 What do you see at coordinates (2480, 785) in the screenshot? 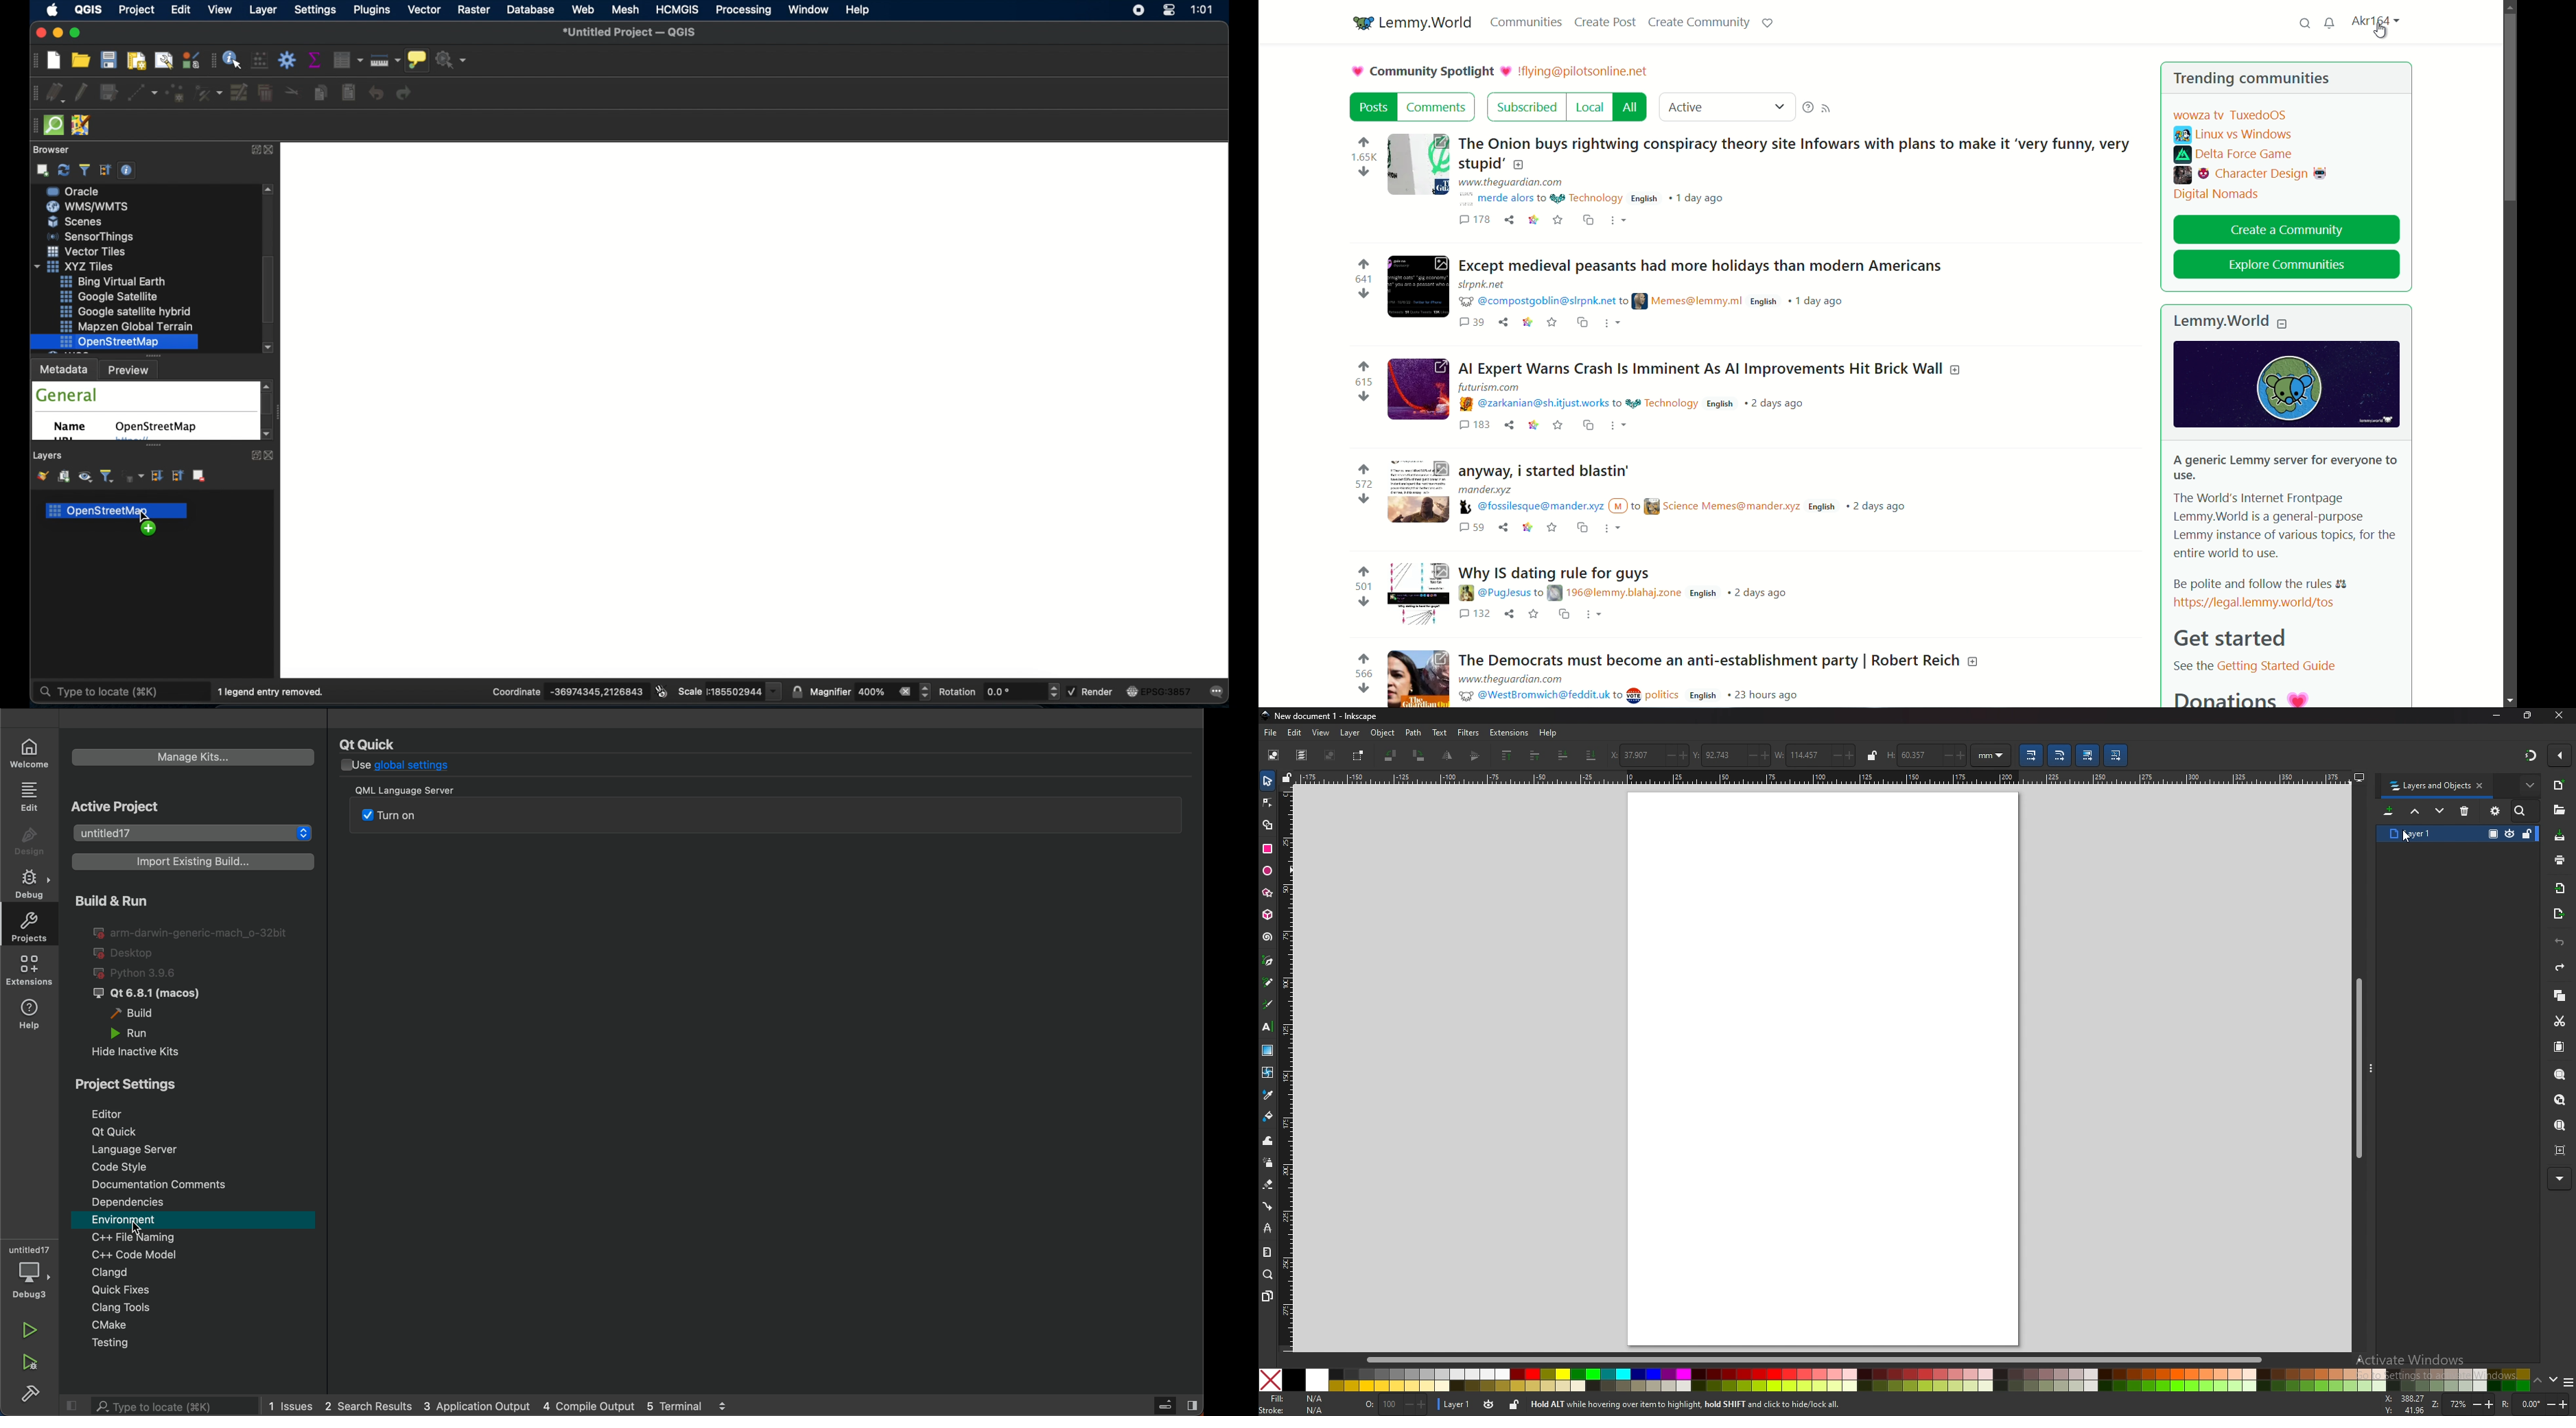
I see `close sidebar` at bounding box center [2480, 785].